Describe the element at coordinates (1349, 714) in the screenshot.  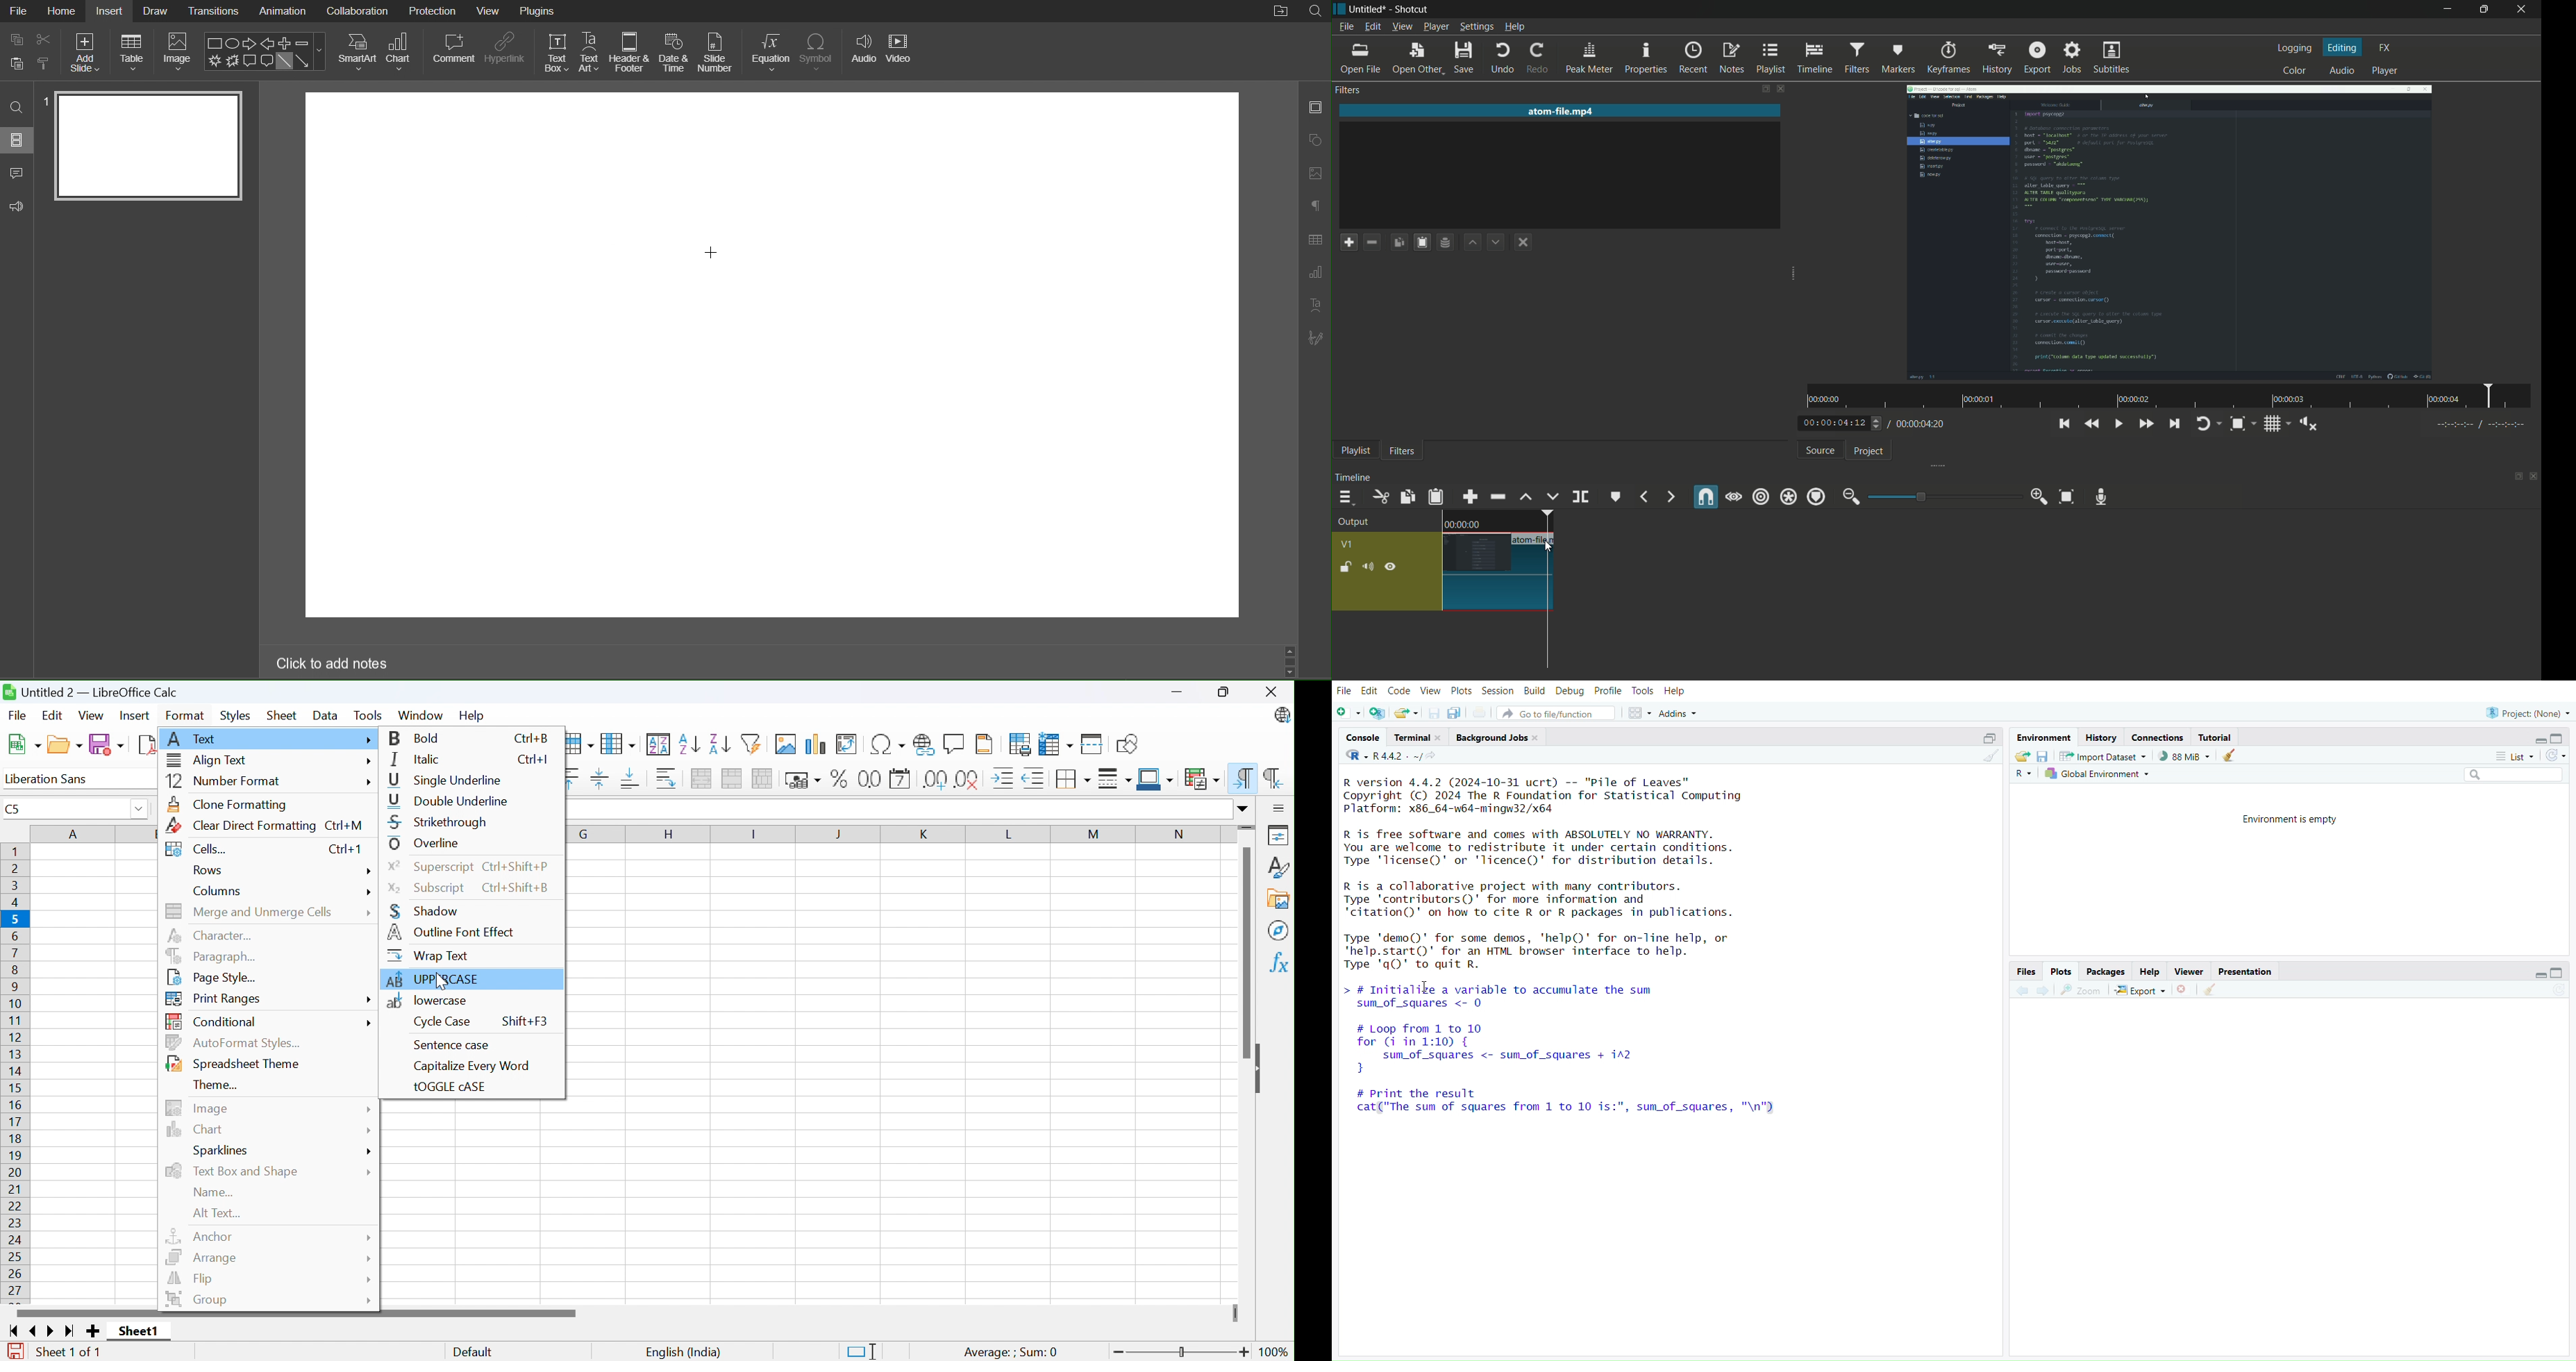
I see `new script` at that location.